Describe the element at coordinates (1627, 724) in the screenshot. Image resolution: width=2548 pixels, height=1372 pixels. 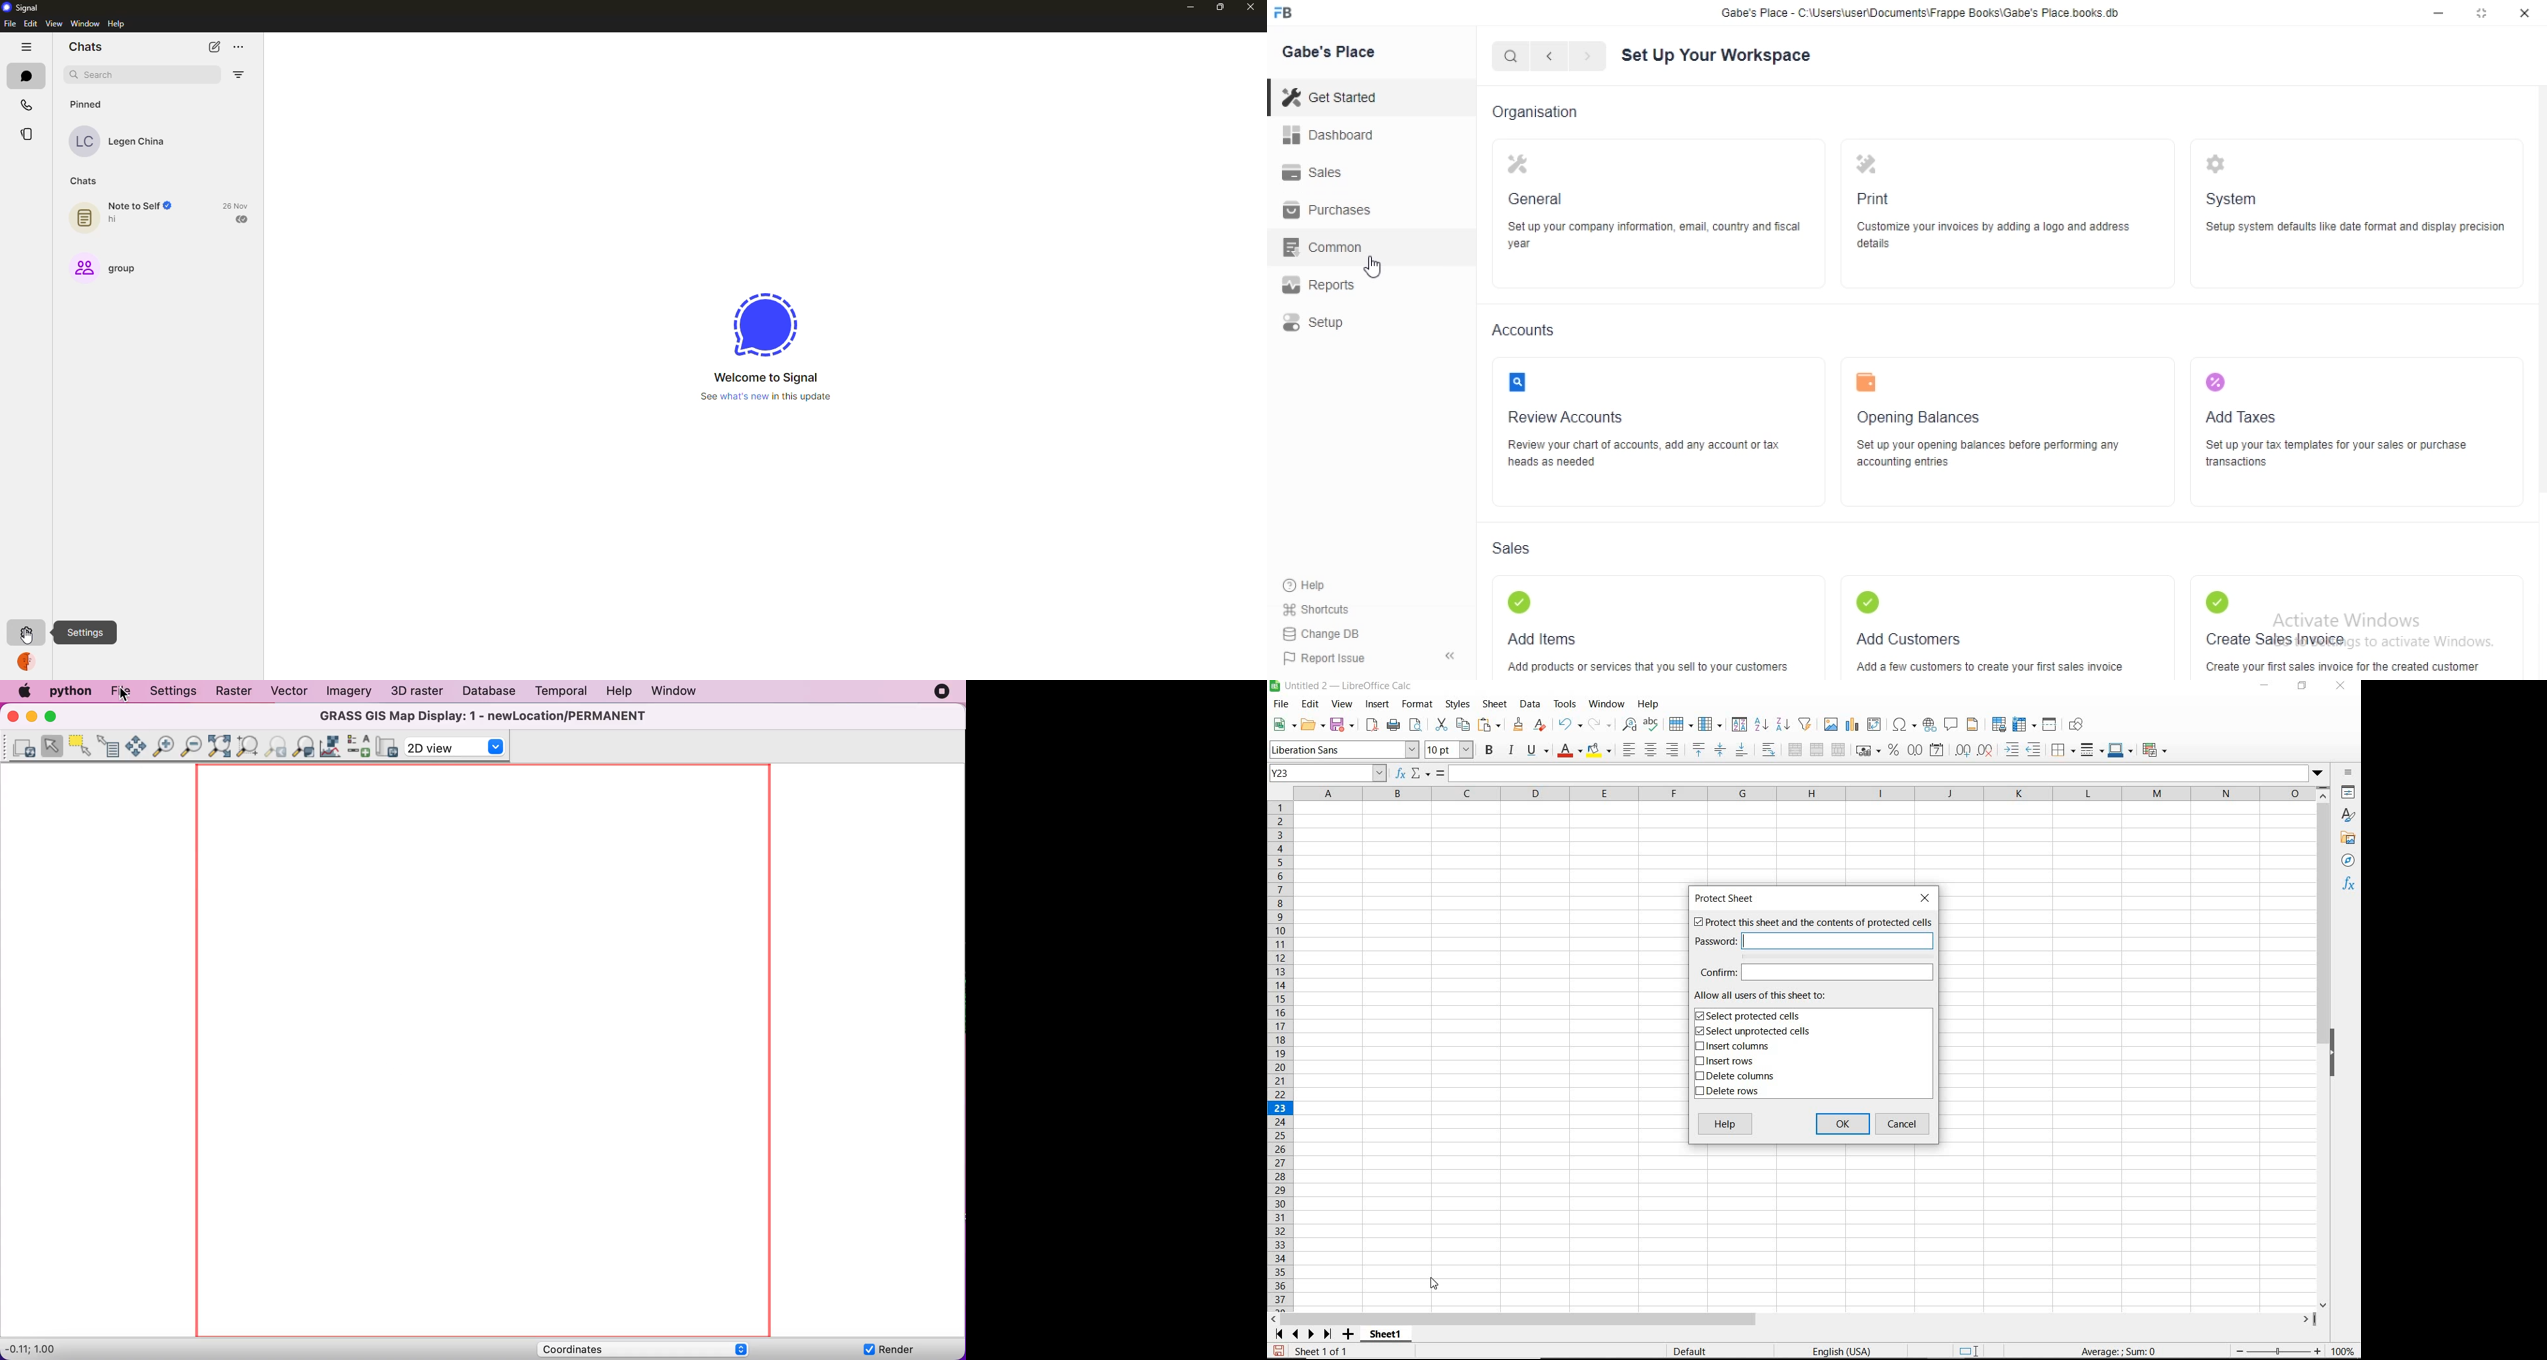
I see `FIND AND REPLACE` at that location.